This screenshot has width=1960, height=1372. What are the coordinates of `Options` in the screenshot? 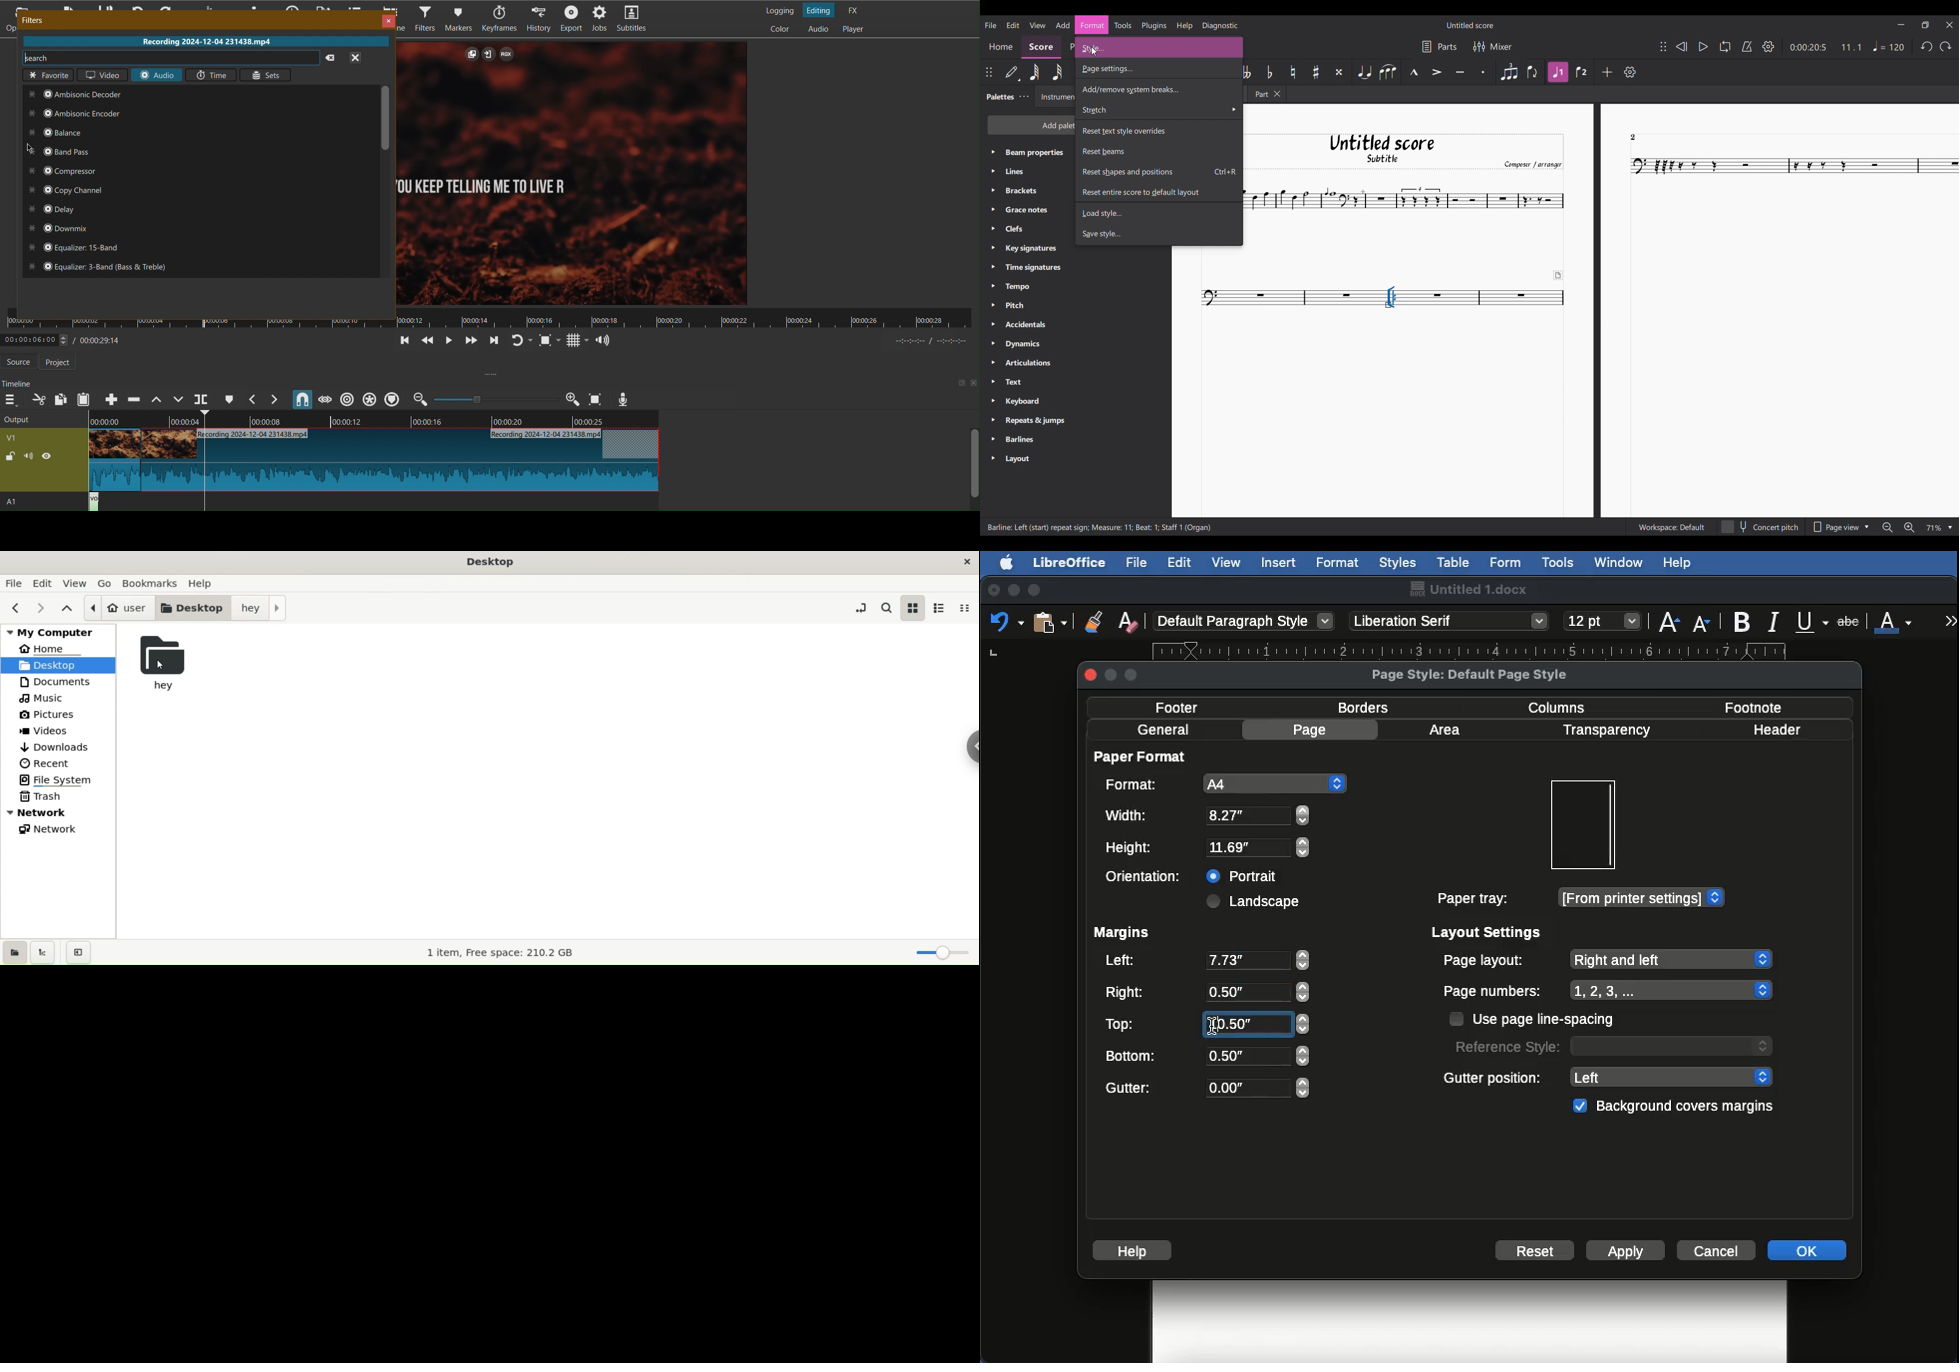 It's located at (204, 182).